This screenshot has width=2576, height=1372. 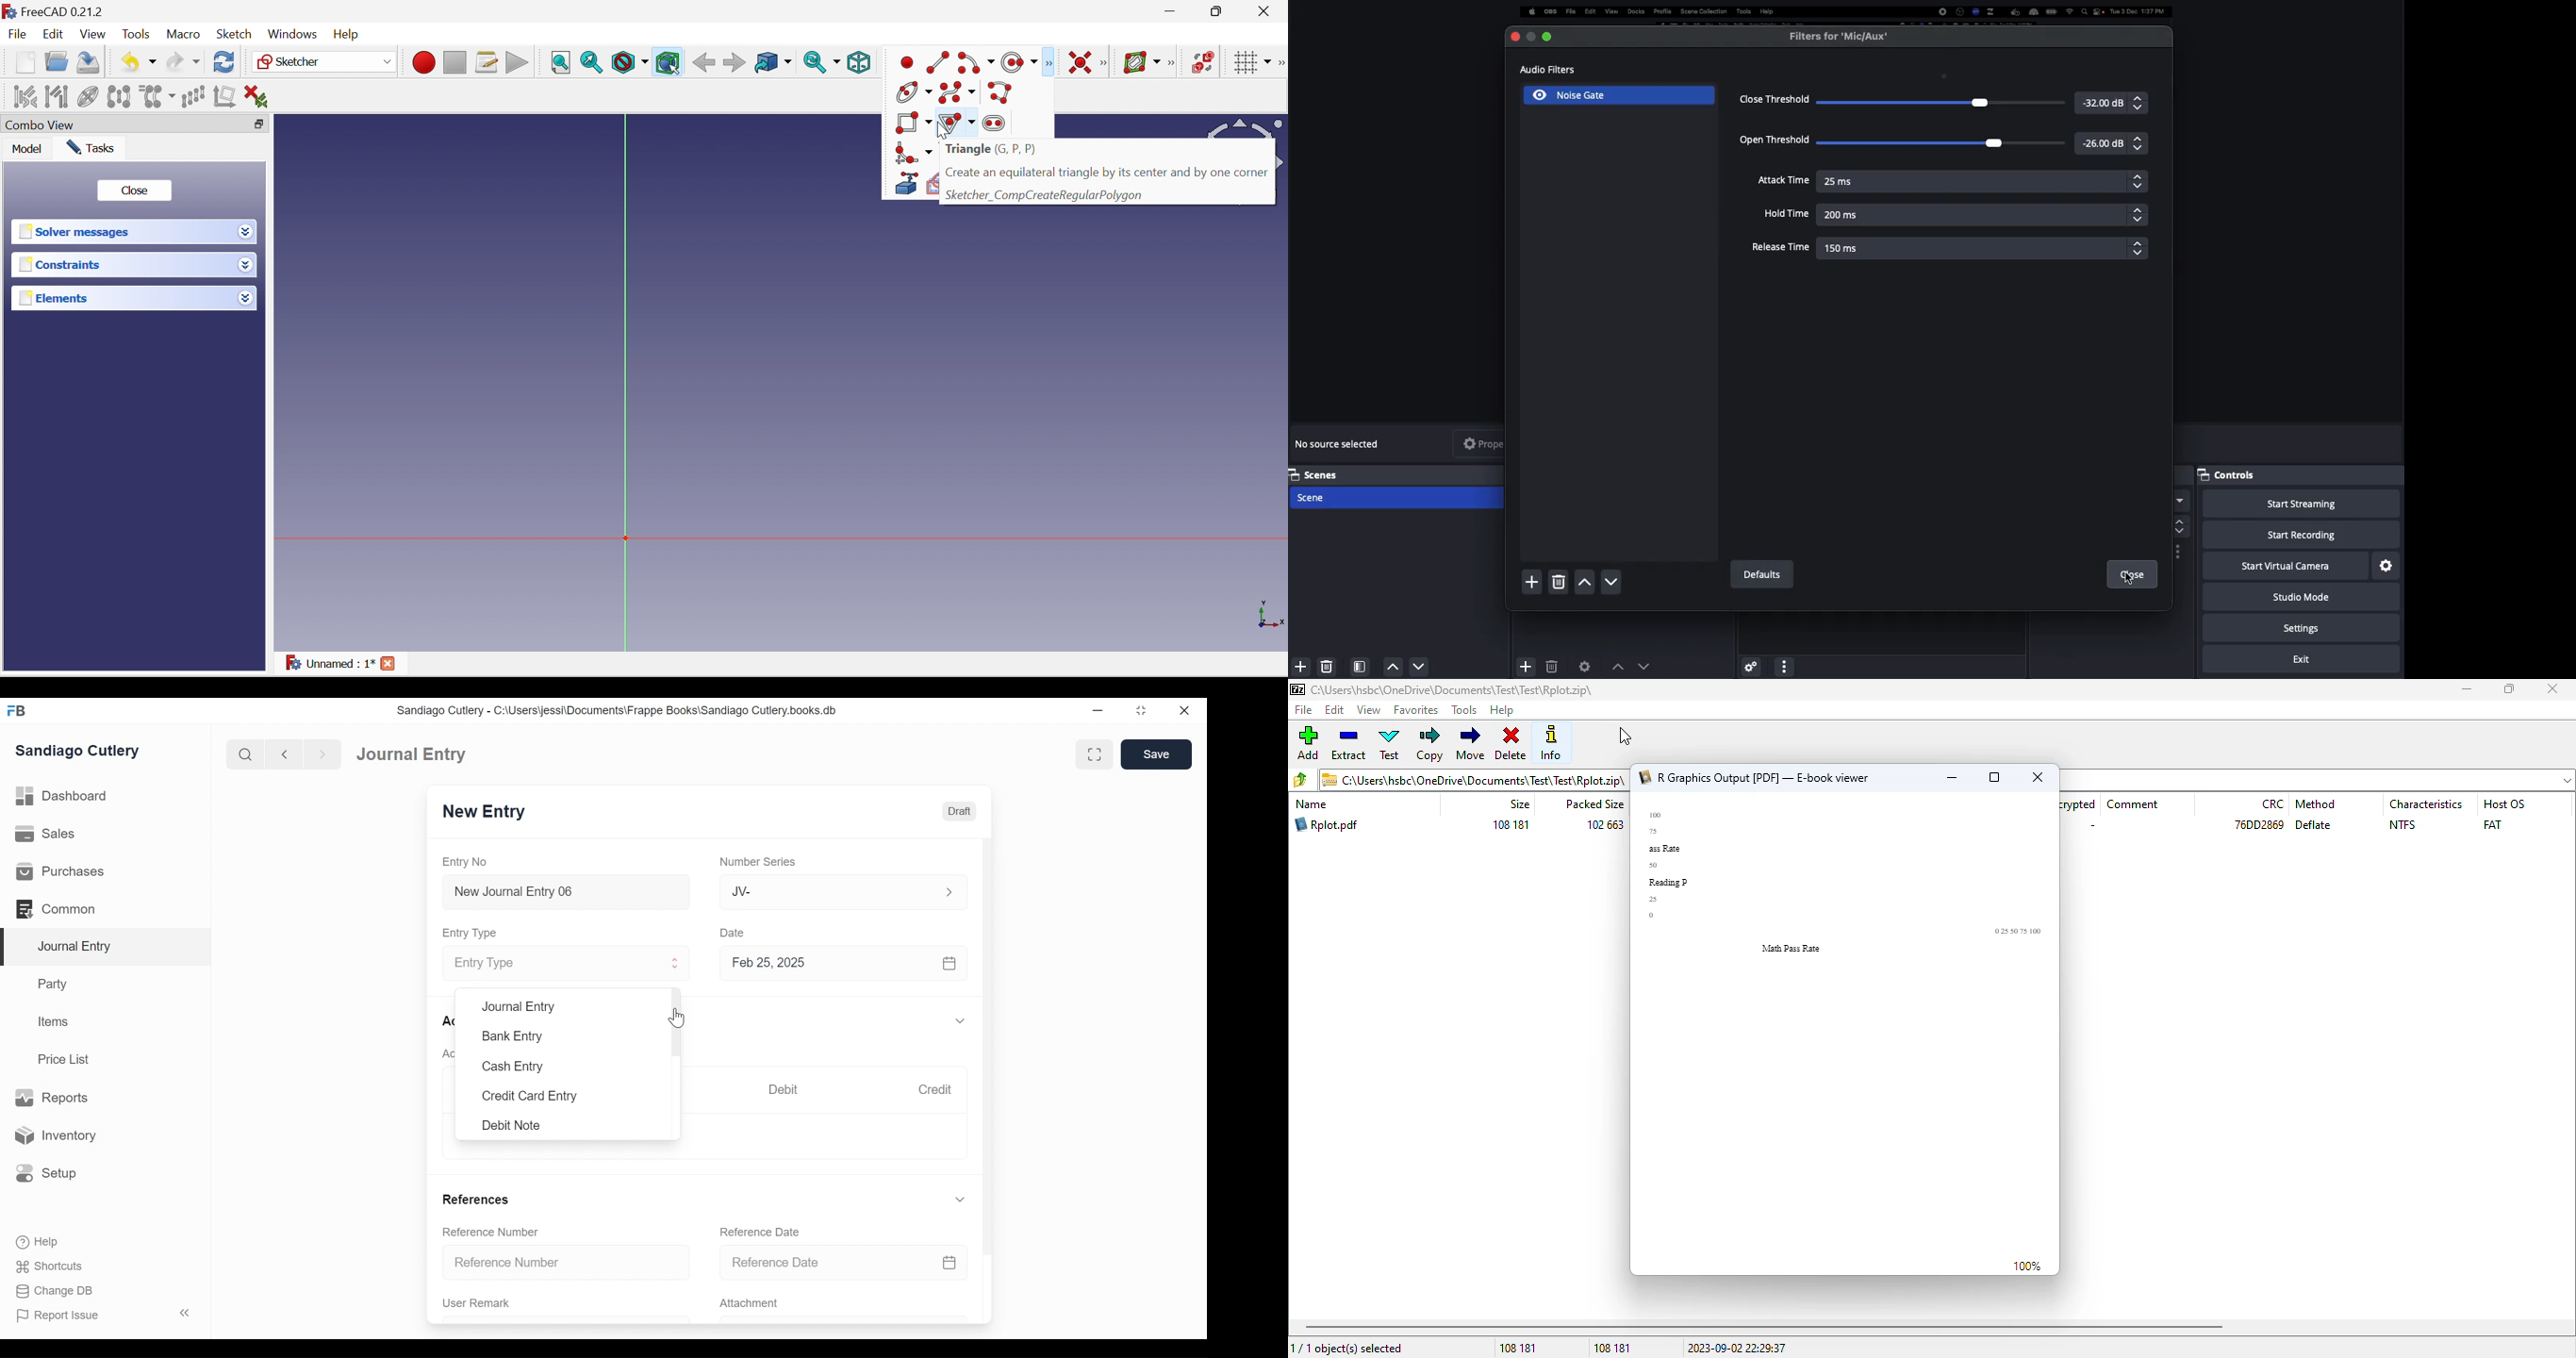 I want to click on Reference Number, so click(x=490, y=1231).